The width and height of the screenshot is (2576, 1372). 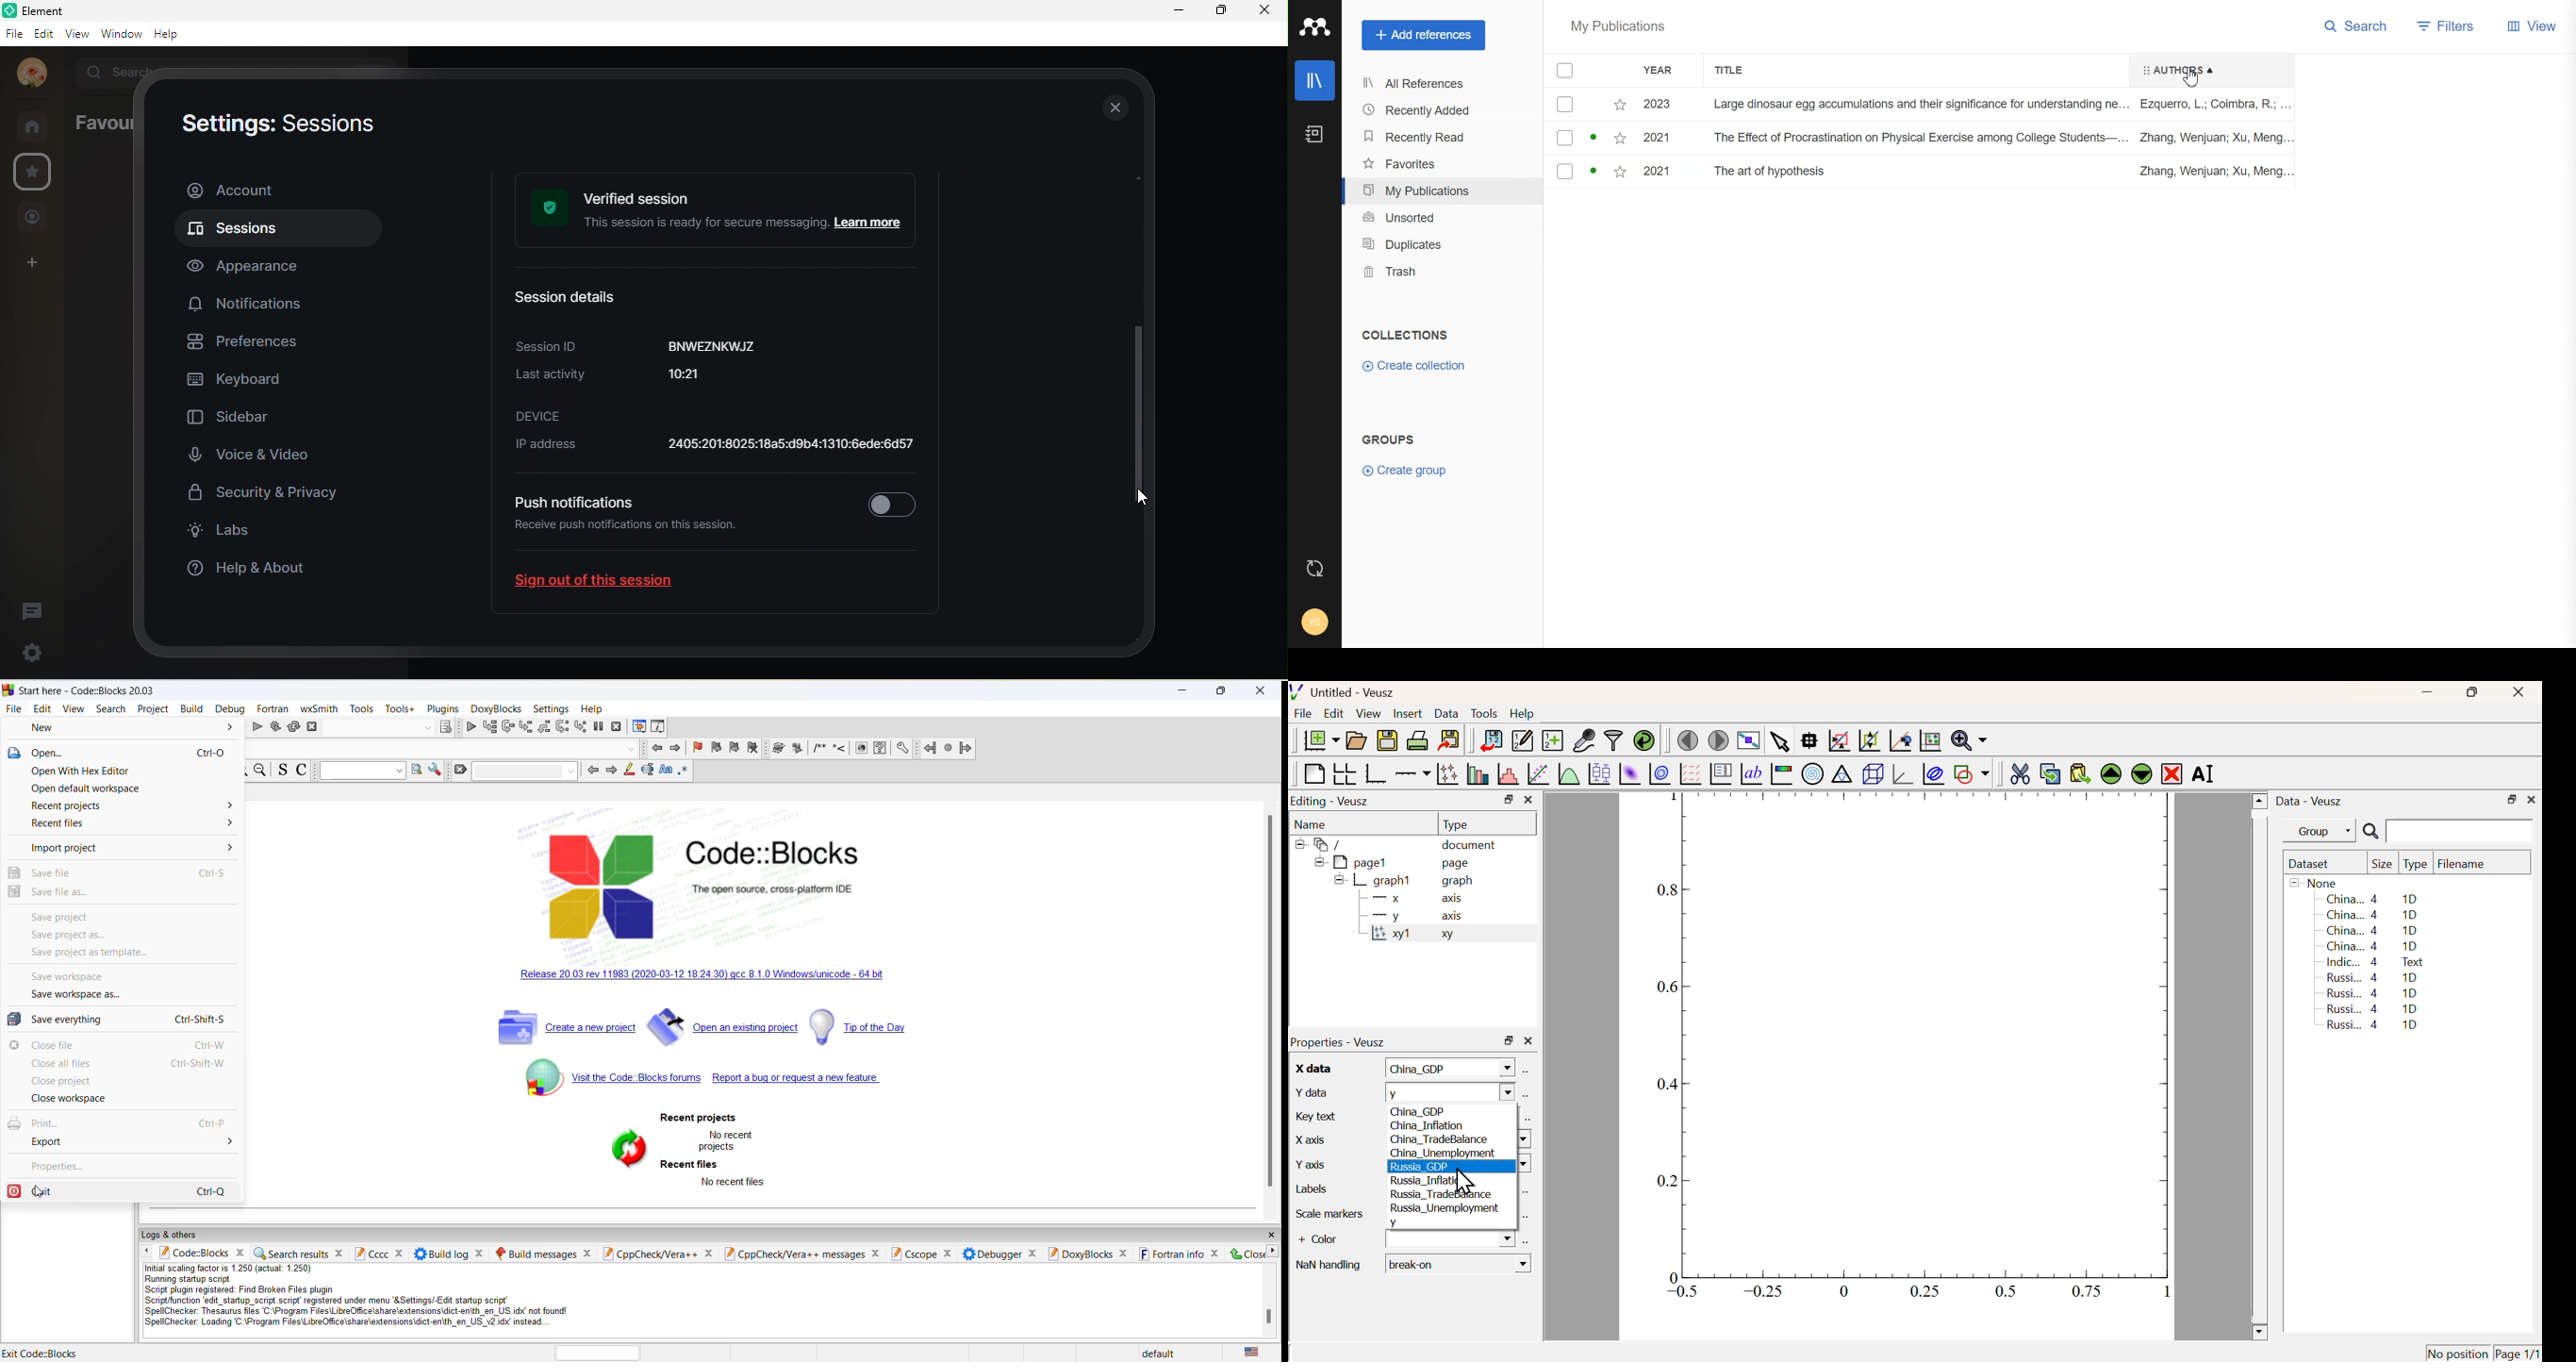 What do you see at coordinates (121, 870) in the screenshot?
I see `save file` at bounding box center [121, 870].